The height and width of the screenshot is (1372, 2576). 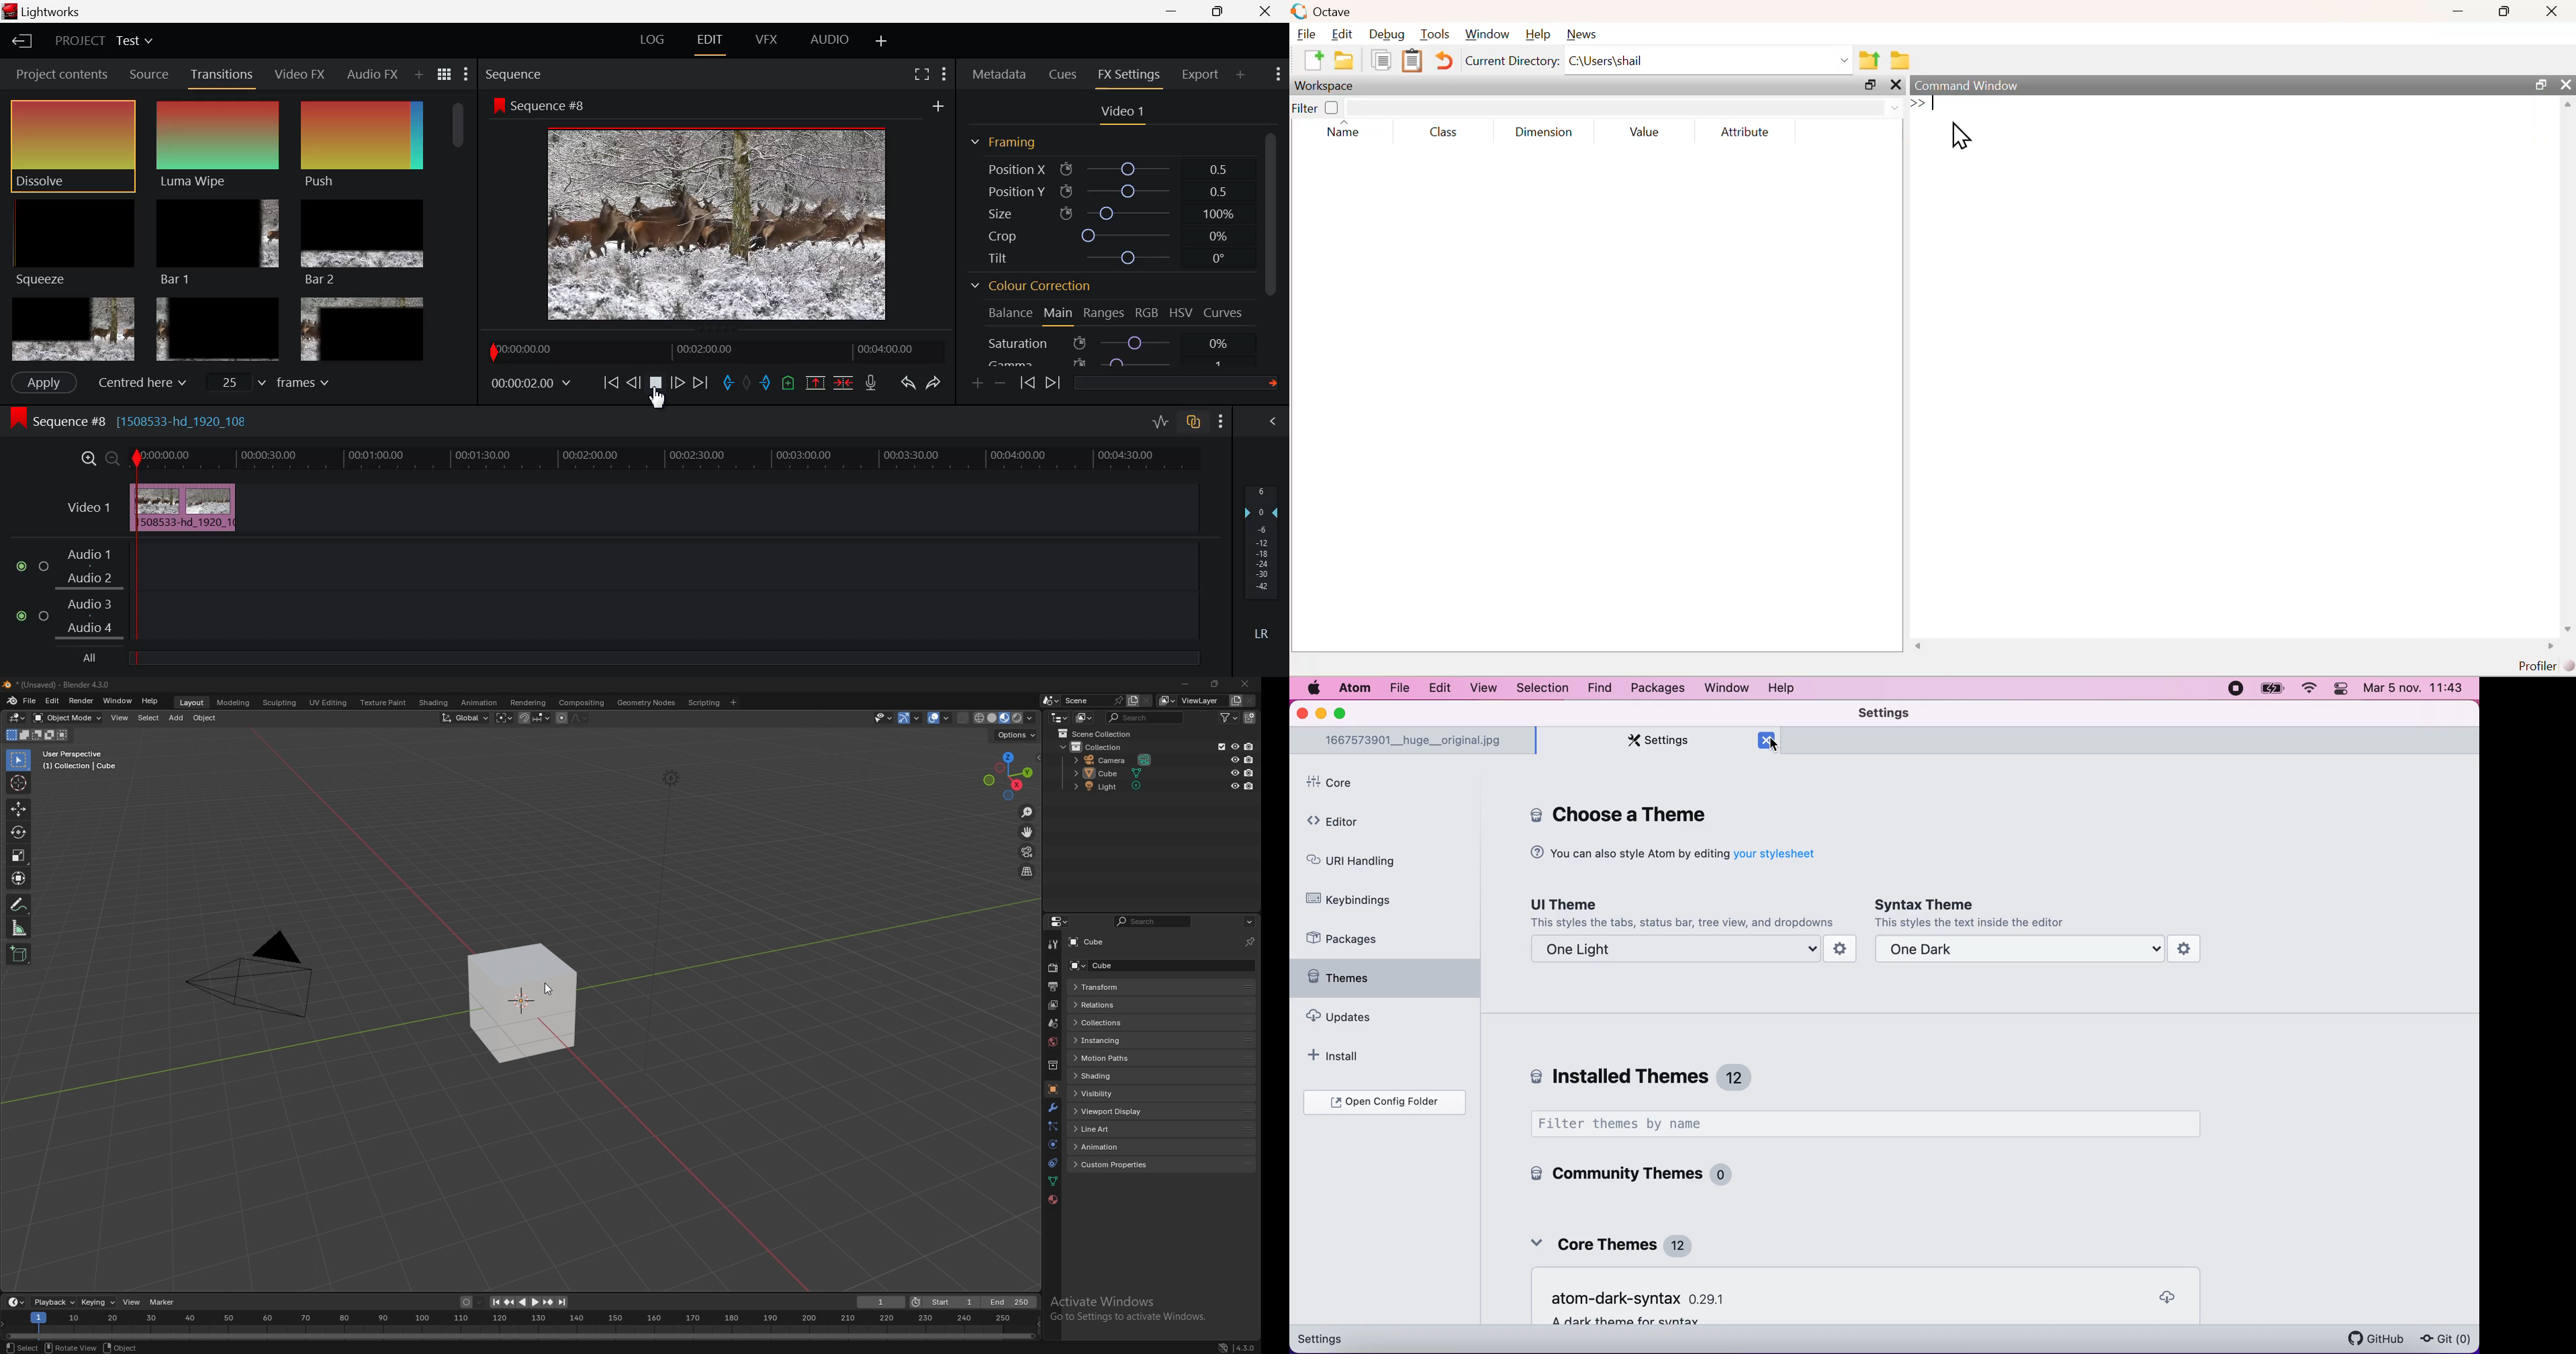 What do you see at coordinates (1249, 772) in the screenshot?
I see `disable in renders` at bounding box center [1249, 772].